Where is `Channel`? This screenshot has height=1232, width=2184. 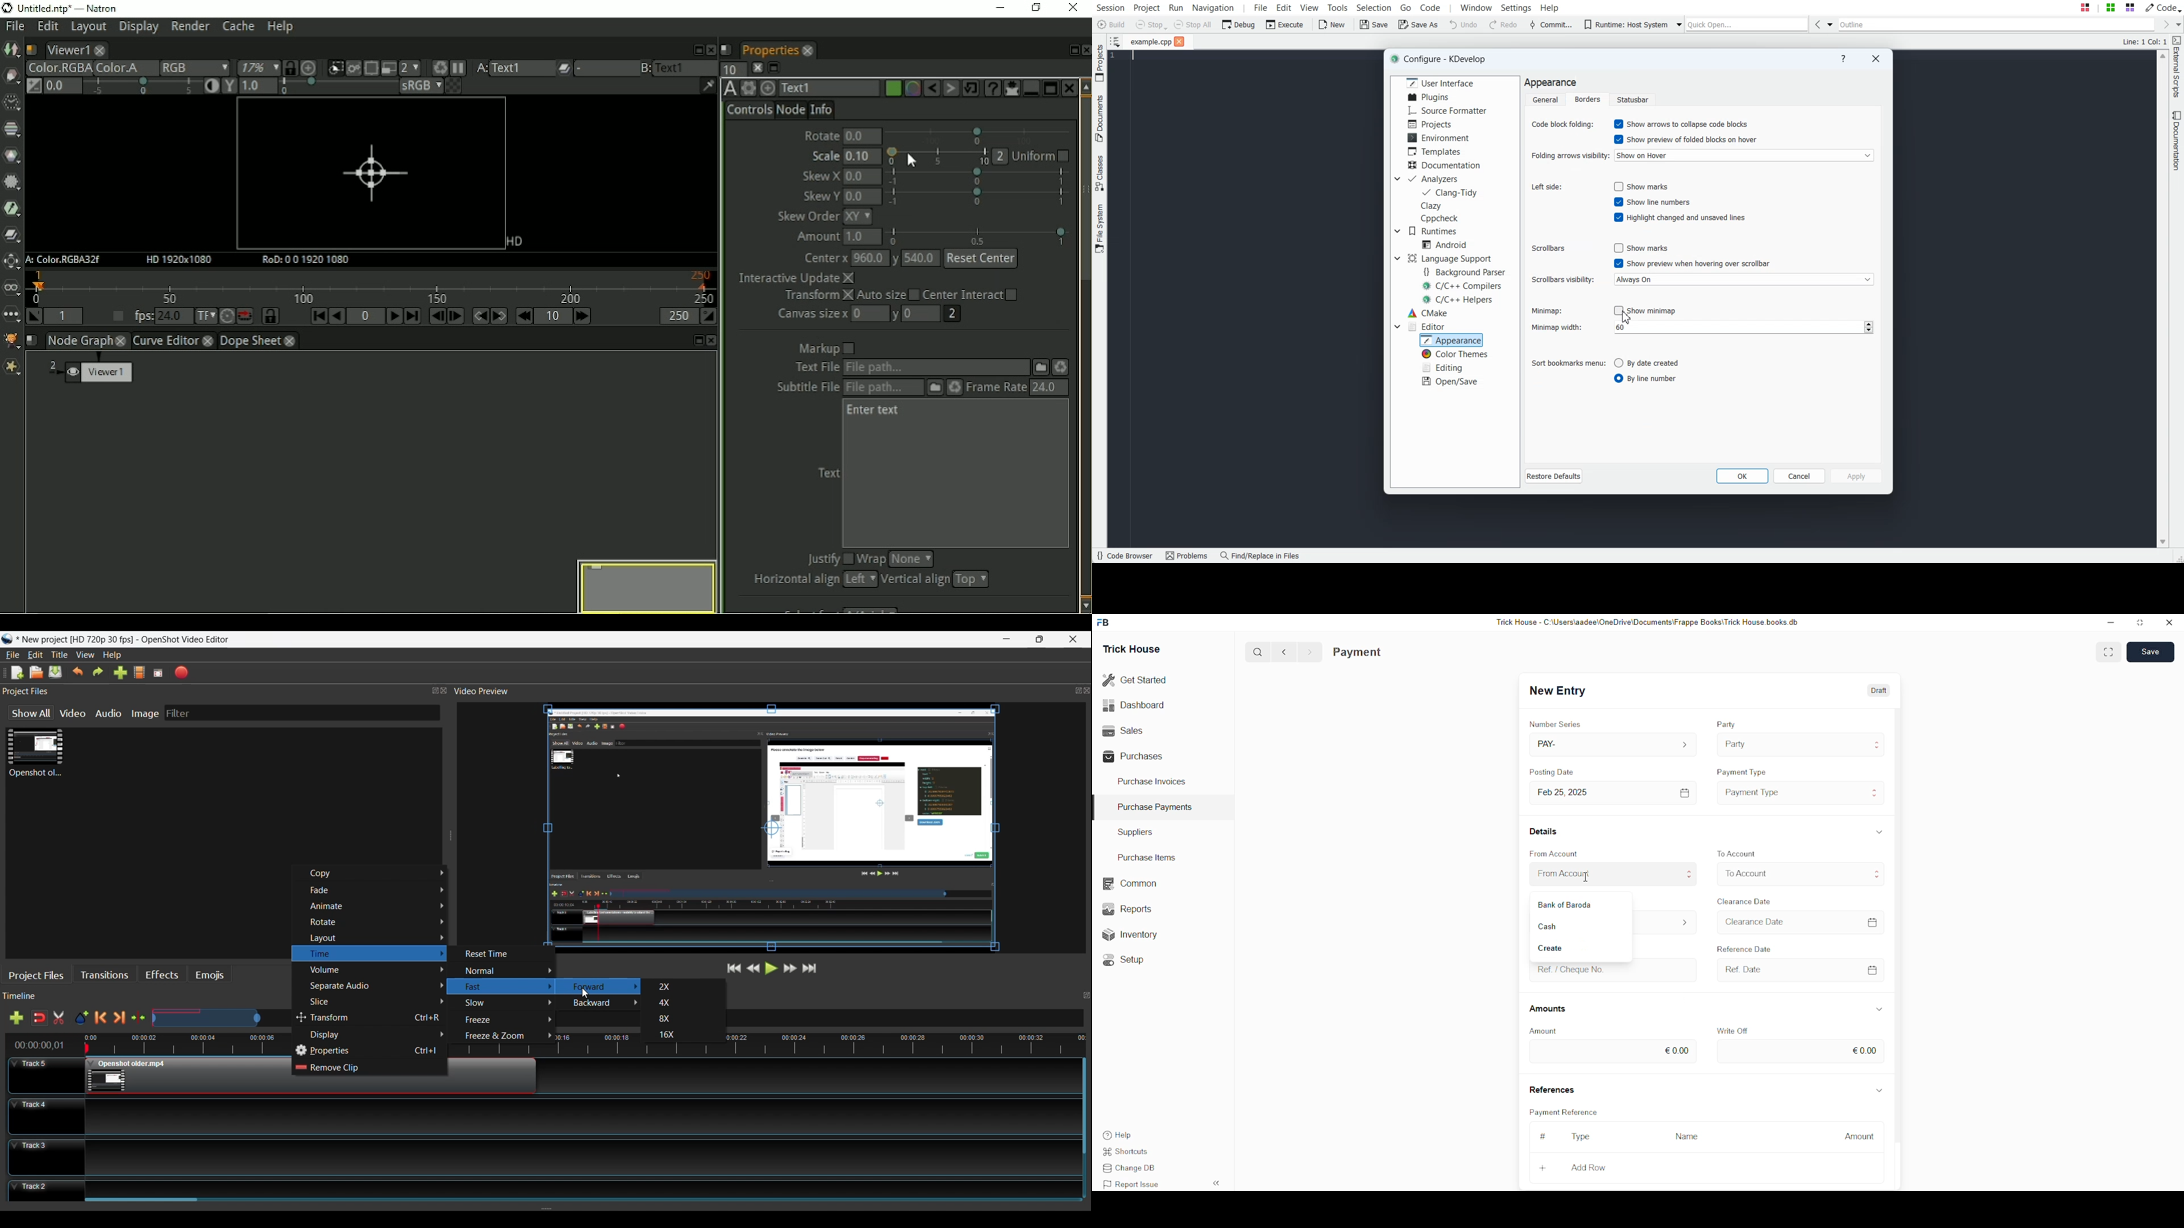
Channel is located at coordinates (12, 129).